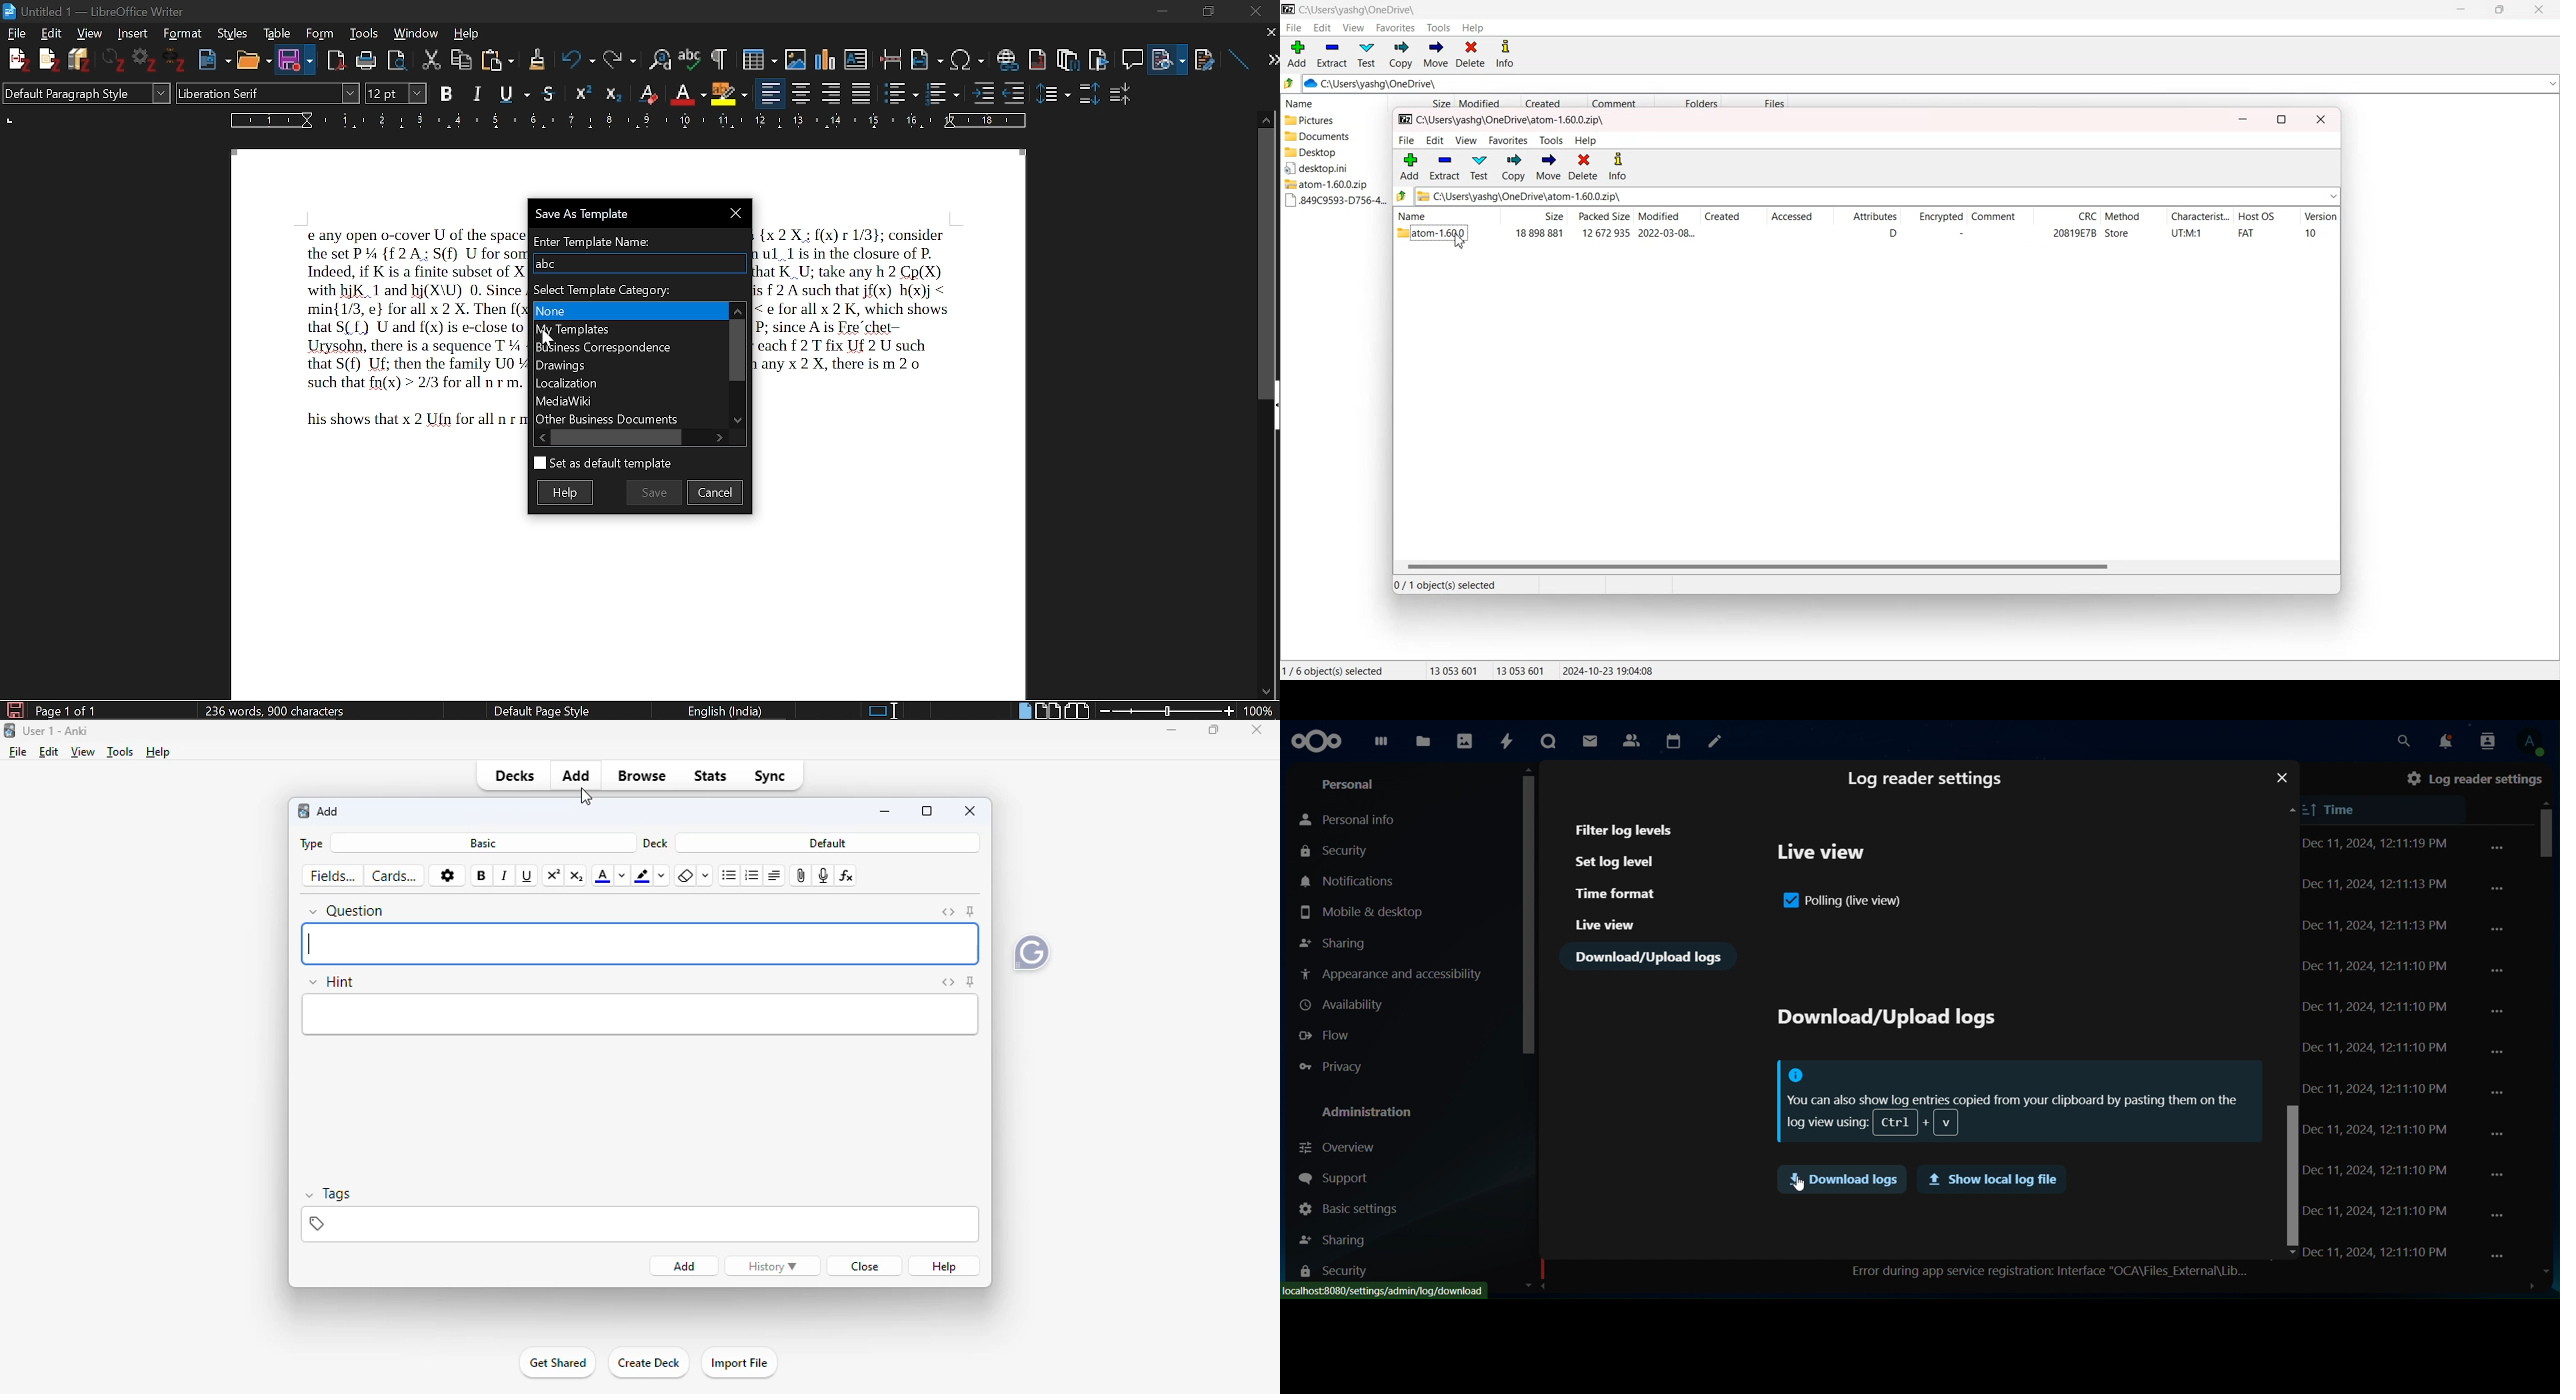  Describe the element at coordinates (1892, 233) in the screenshot. I see `D` at that location.